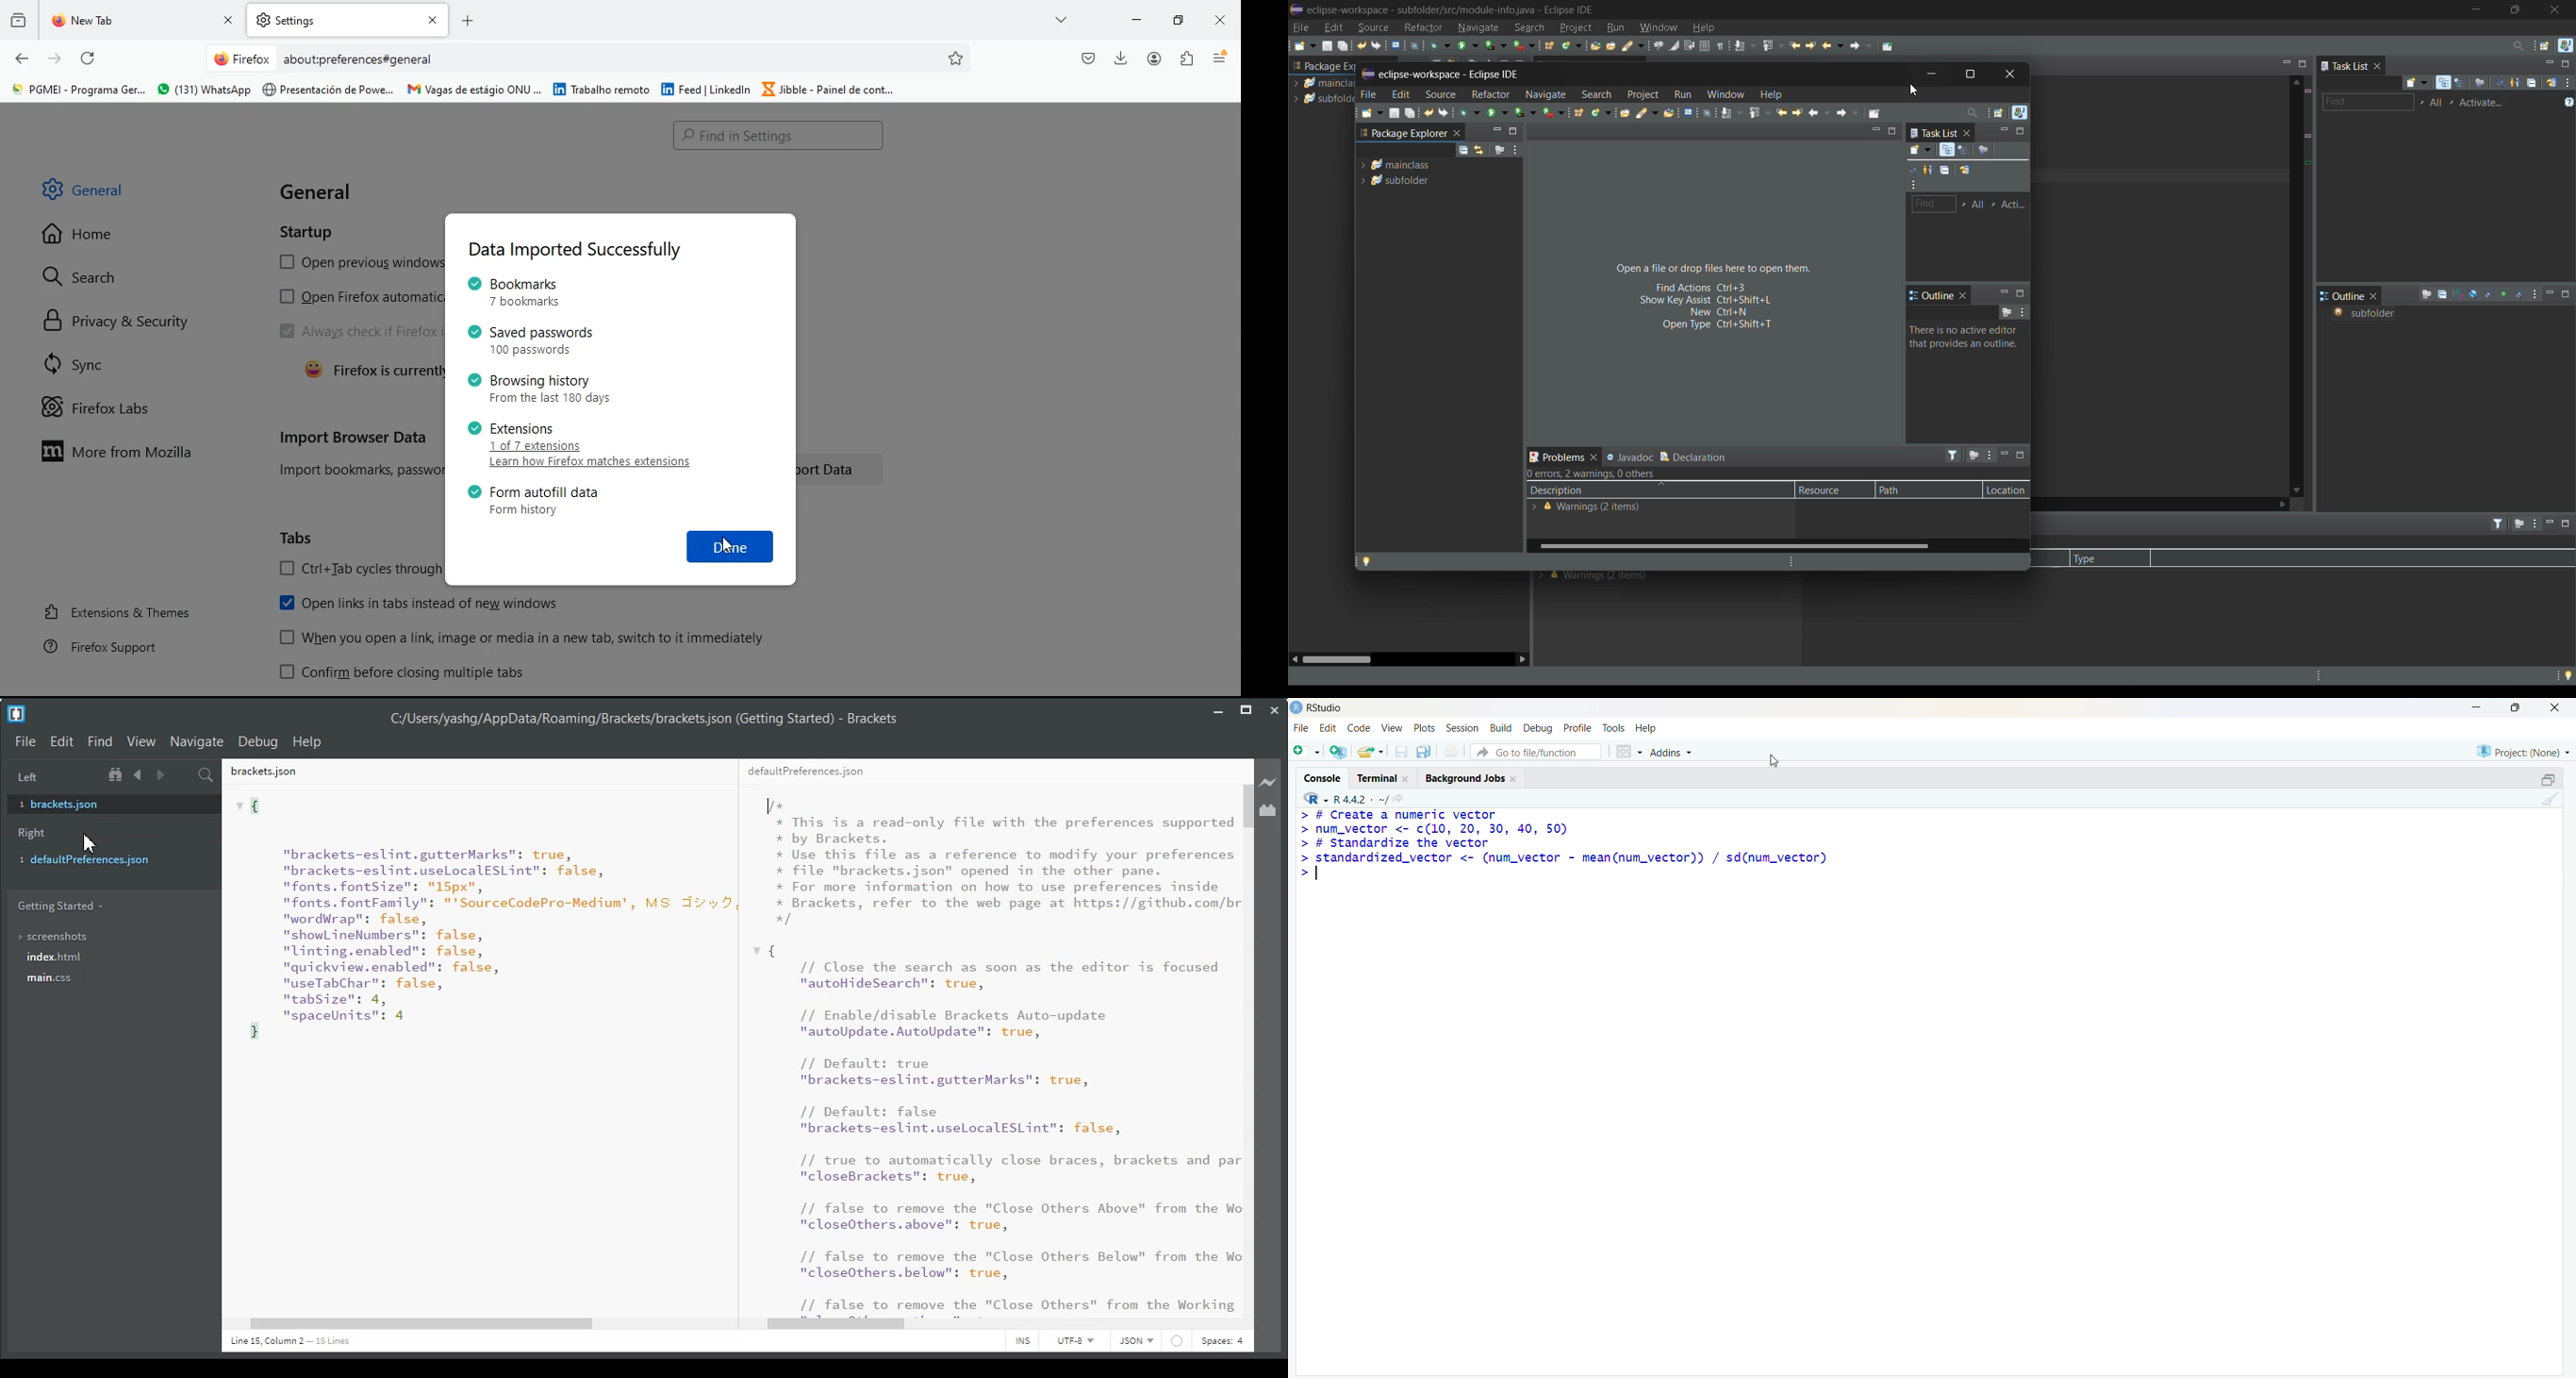  Describe the element at coordinates (111, 958) in the screenshot. I see `index.html` at that location.